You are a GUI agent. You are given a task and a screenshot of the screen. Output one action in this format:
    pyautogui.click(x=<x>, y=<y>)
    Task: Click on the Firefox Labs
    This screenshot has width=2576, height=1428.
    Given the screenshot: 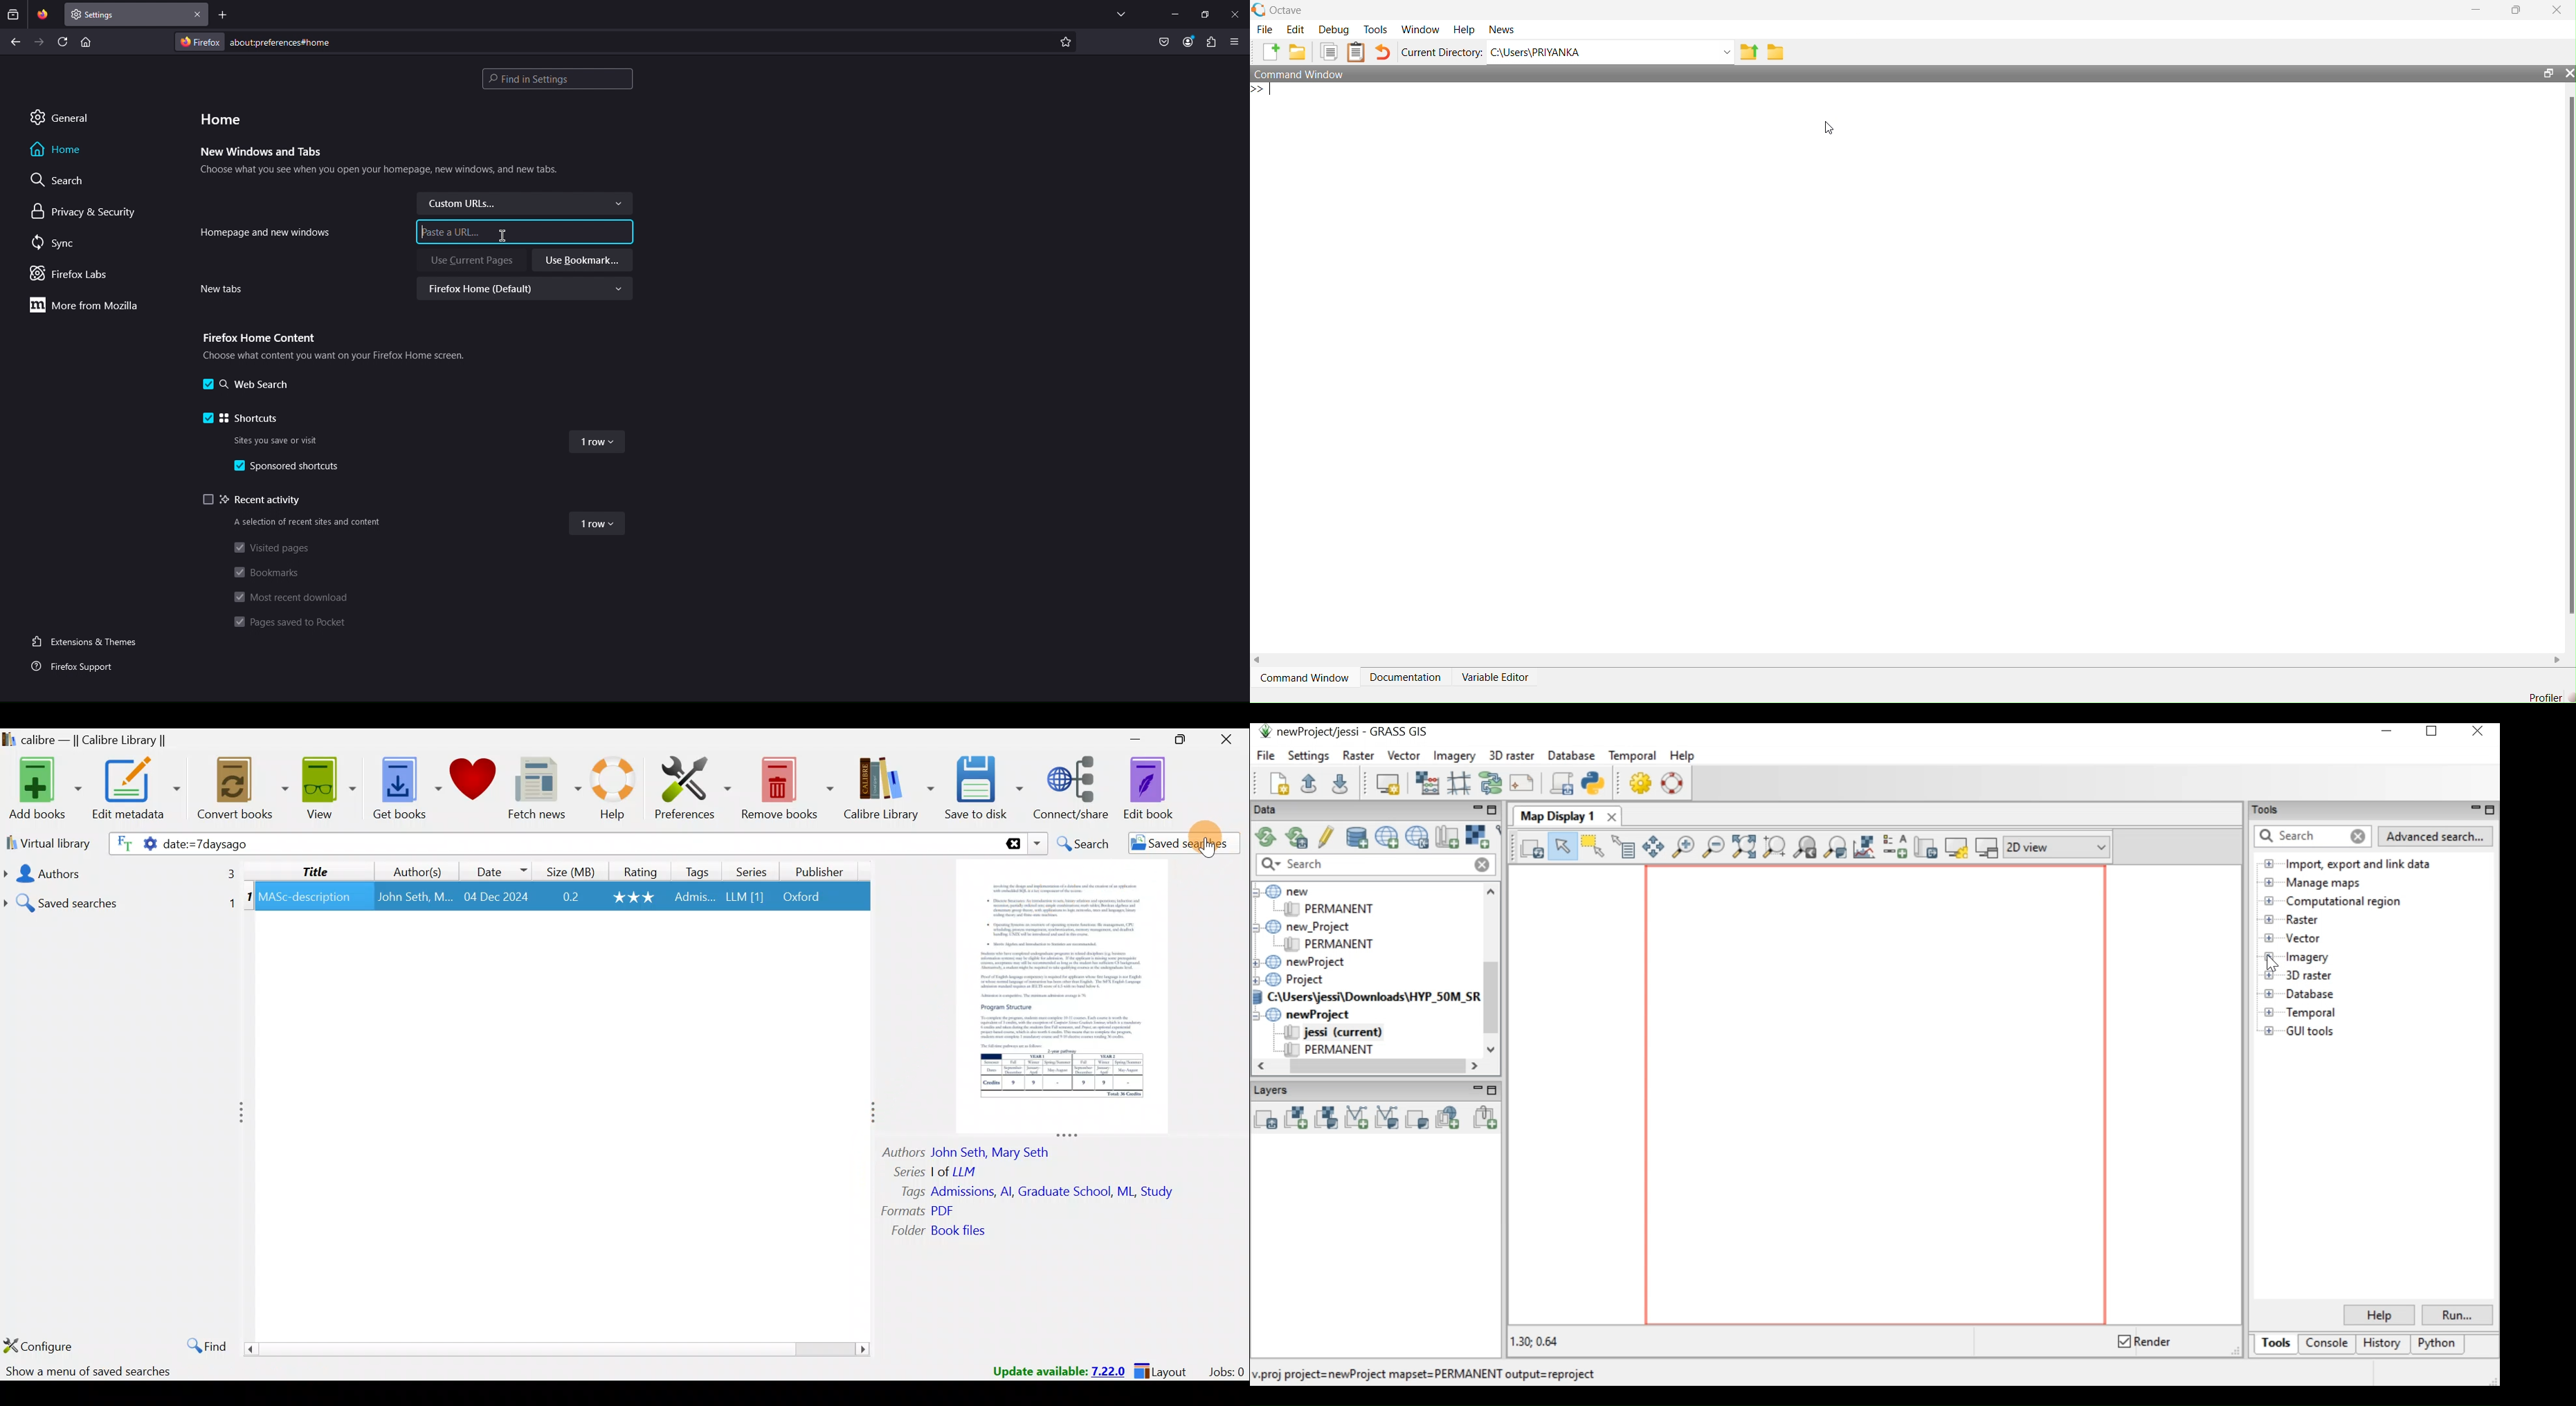 What is the action you would take?
    pyautogui.click(x=74, y=275)
    